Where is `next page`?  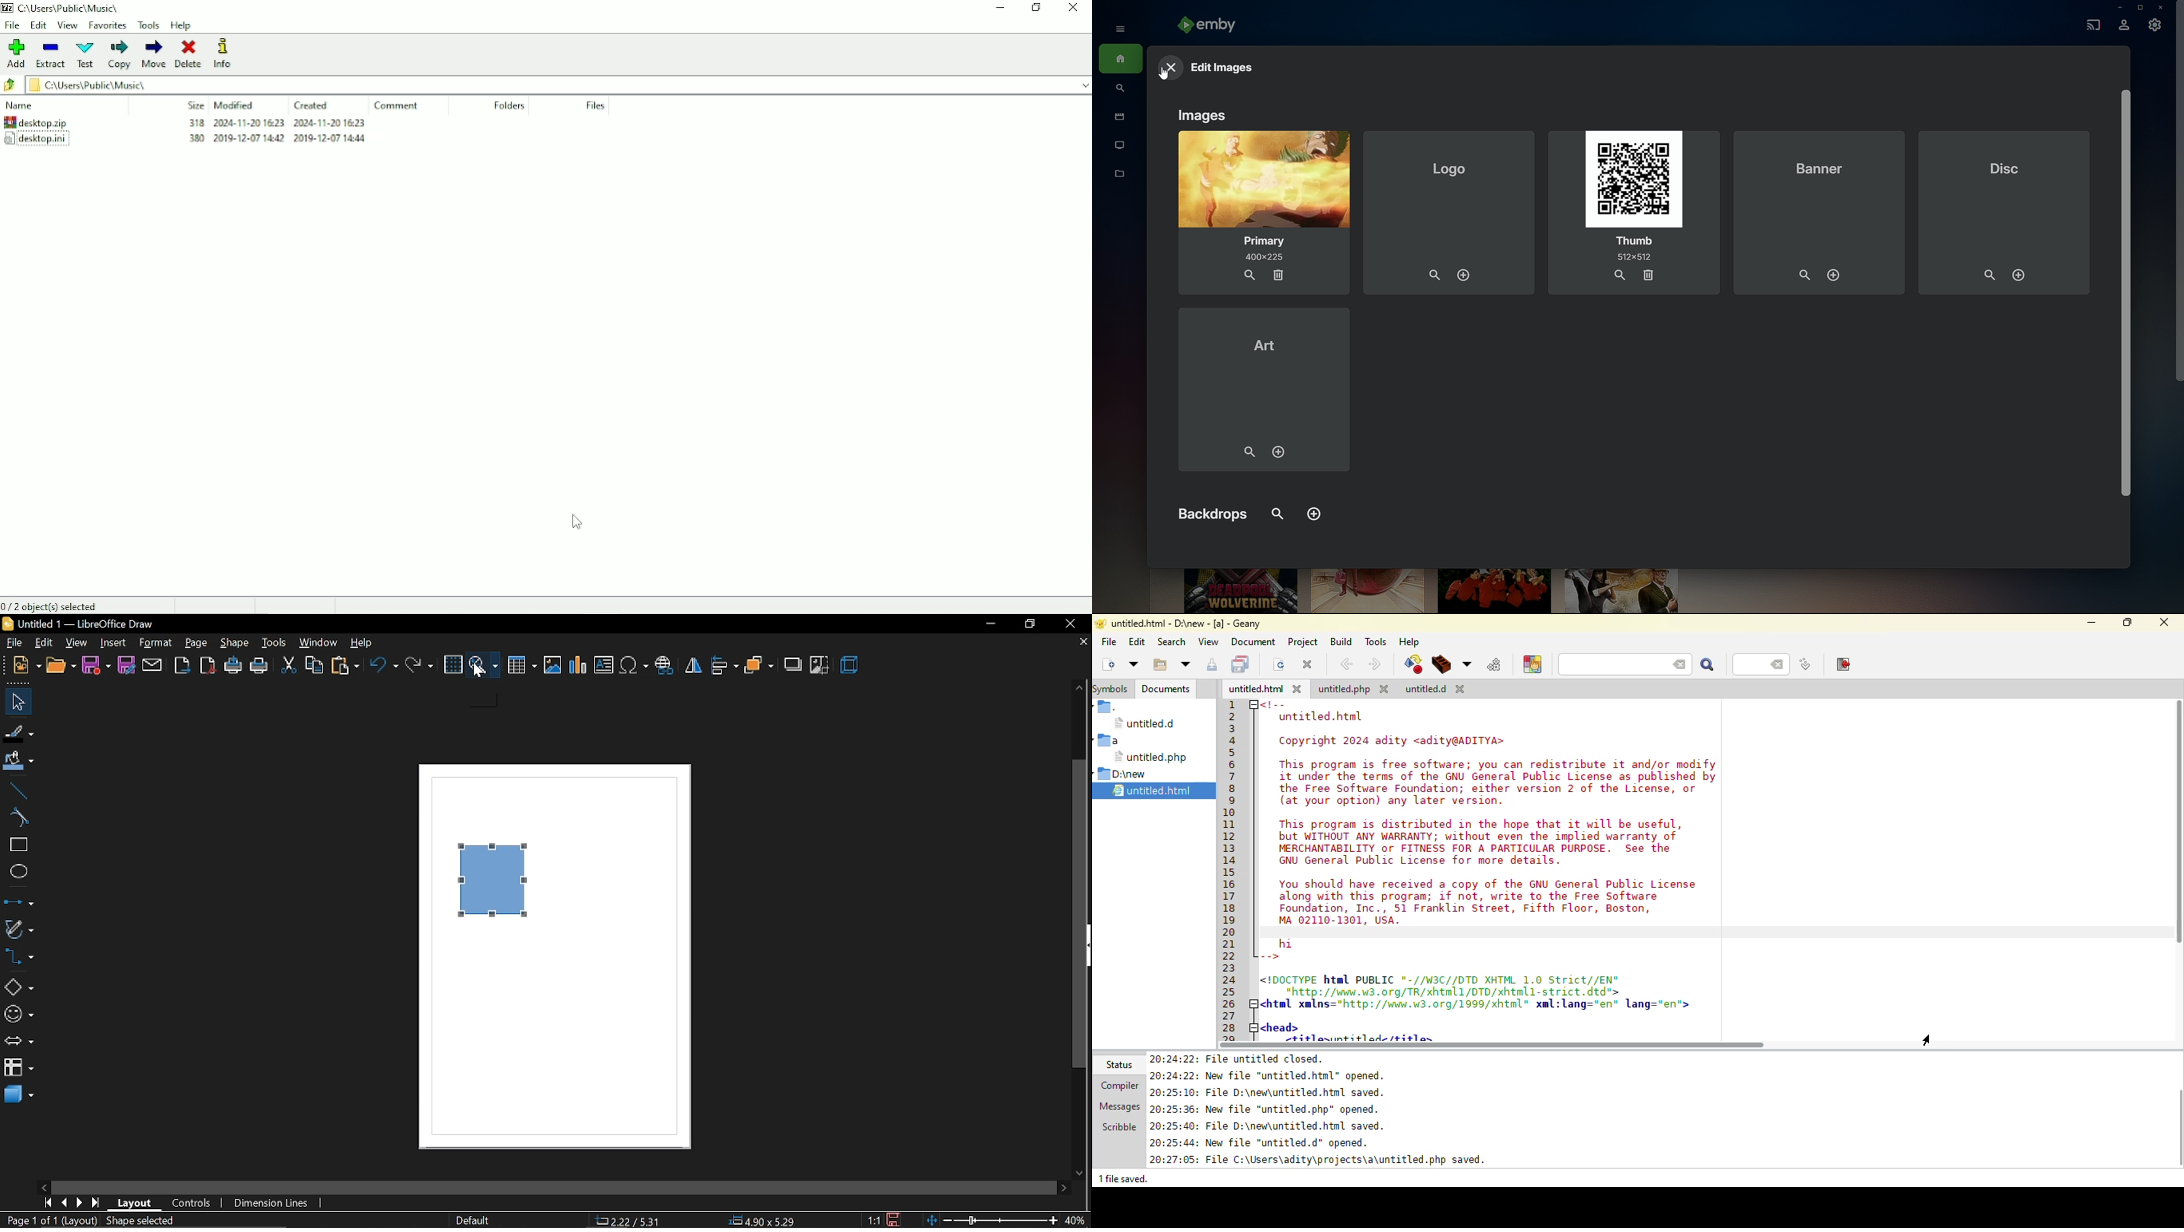 next page is located at coordinates (79, 1202).